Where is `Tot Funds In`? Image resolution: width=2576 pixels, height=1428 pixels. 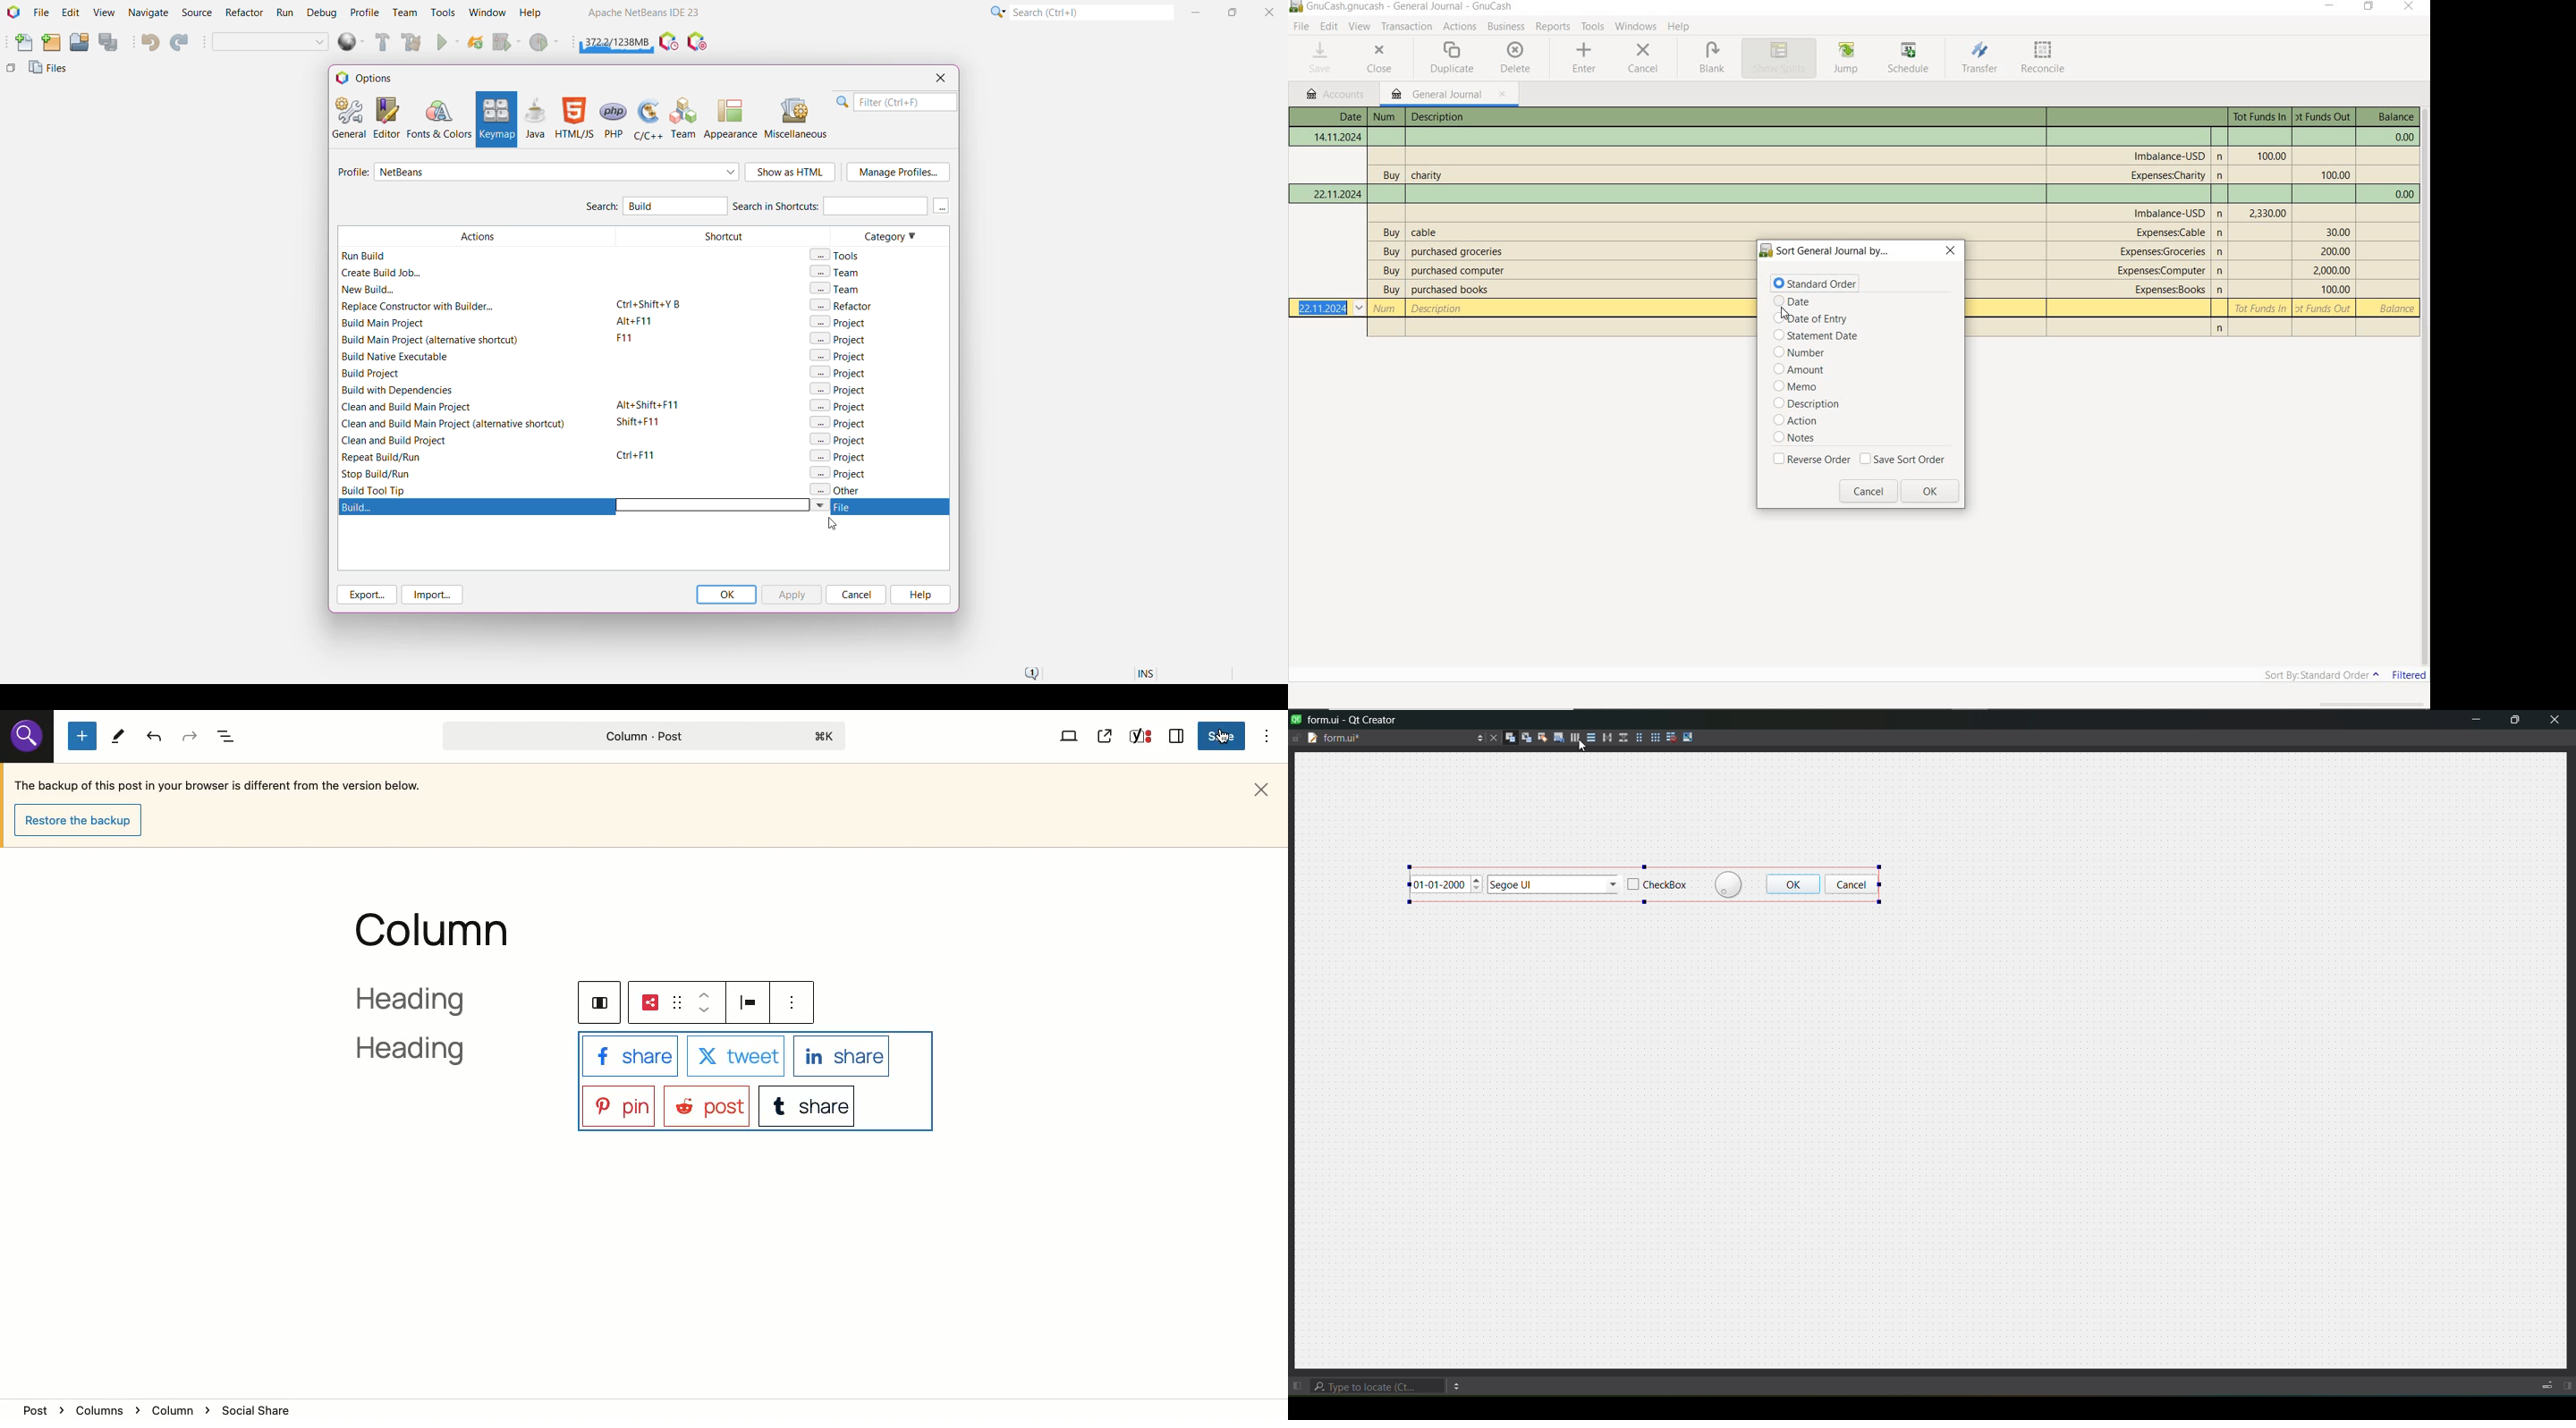
Tot Funds In is located at coordinates (2262, 308).